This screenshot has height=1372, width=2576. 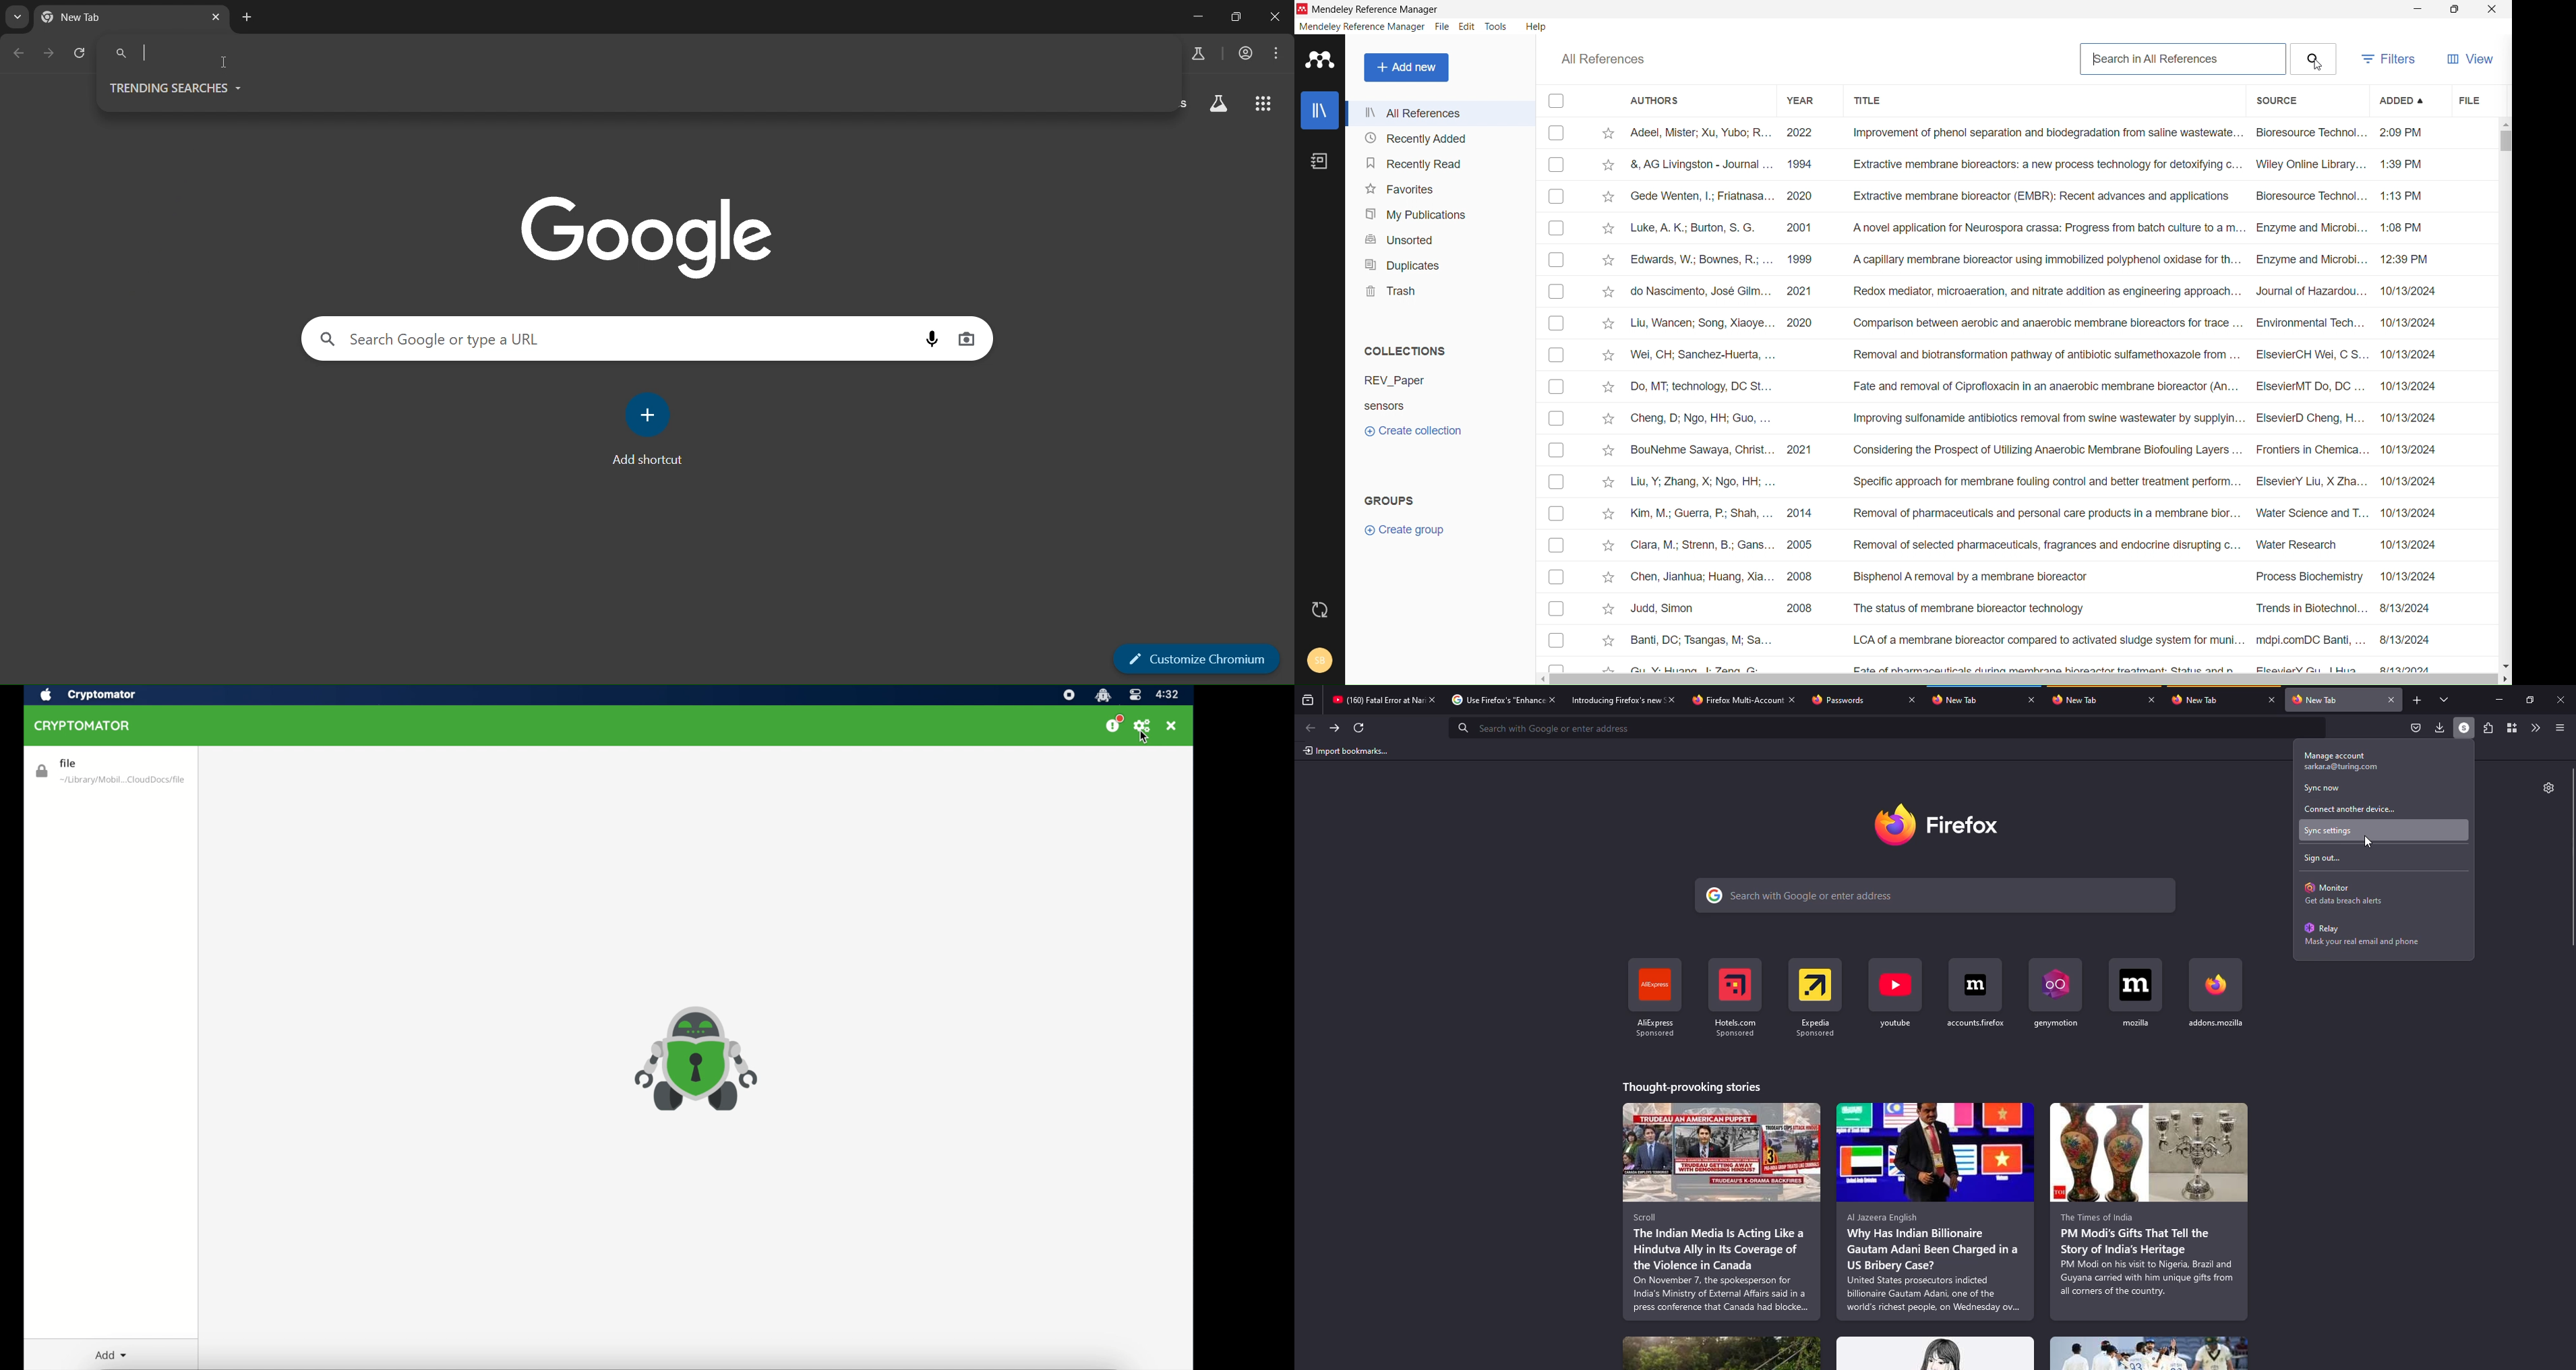 What do you see at coordinates (2034, 416) in the screenshot?
I see `Cheng, D; Ngo, HH; Guo, ... Improving sulfonamide antibiotics removal from swine wastewater by supplyin... ElsevierD Cheng, H... 10/13/2024` at bounding box center [2034, 416].